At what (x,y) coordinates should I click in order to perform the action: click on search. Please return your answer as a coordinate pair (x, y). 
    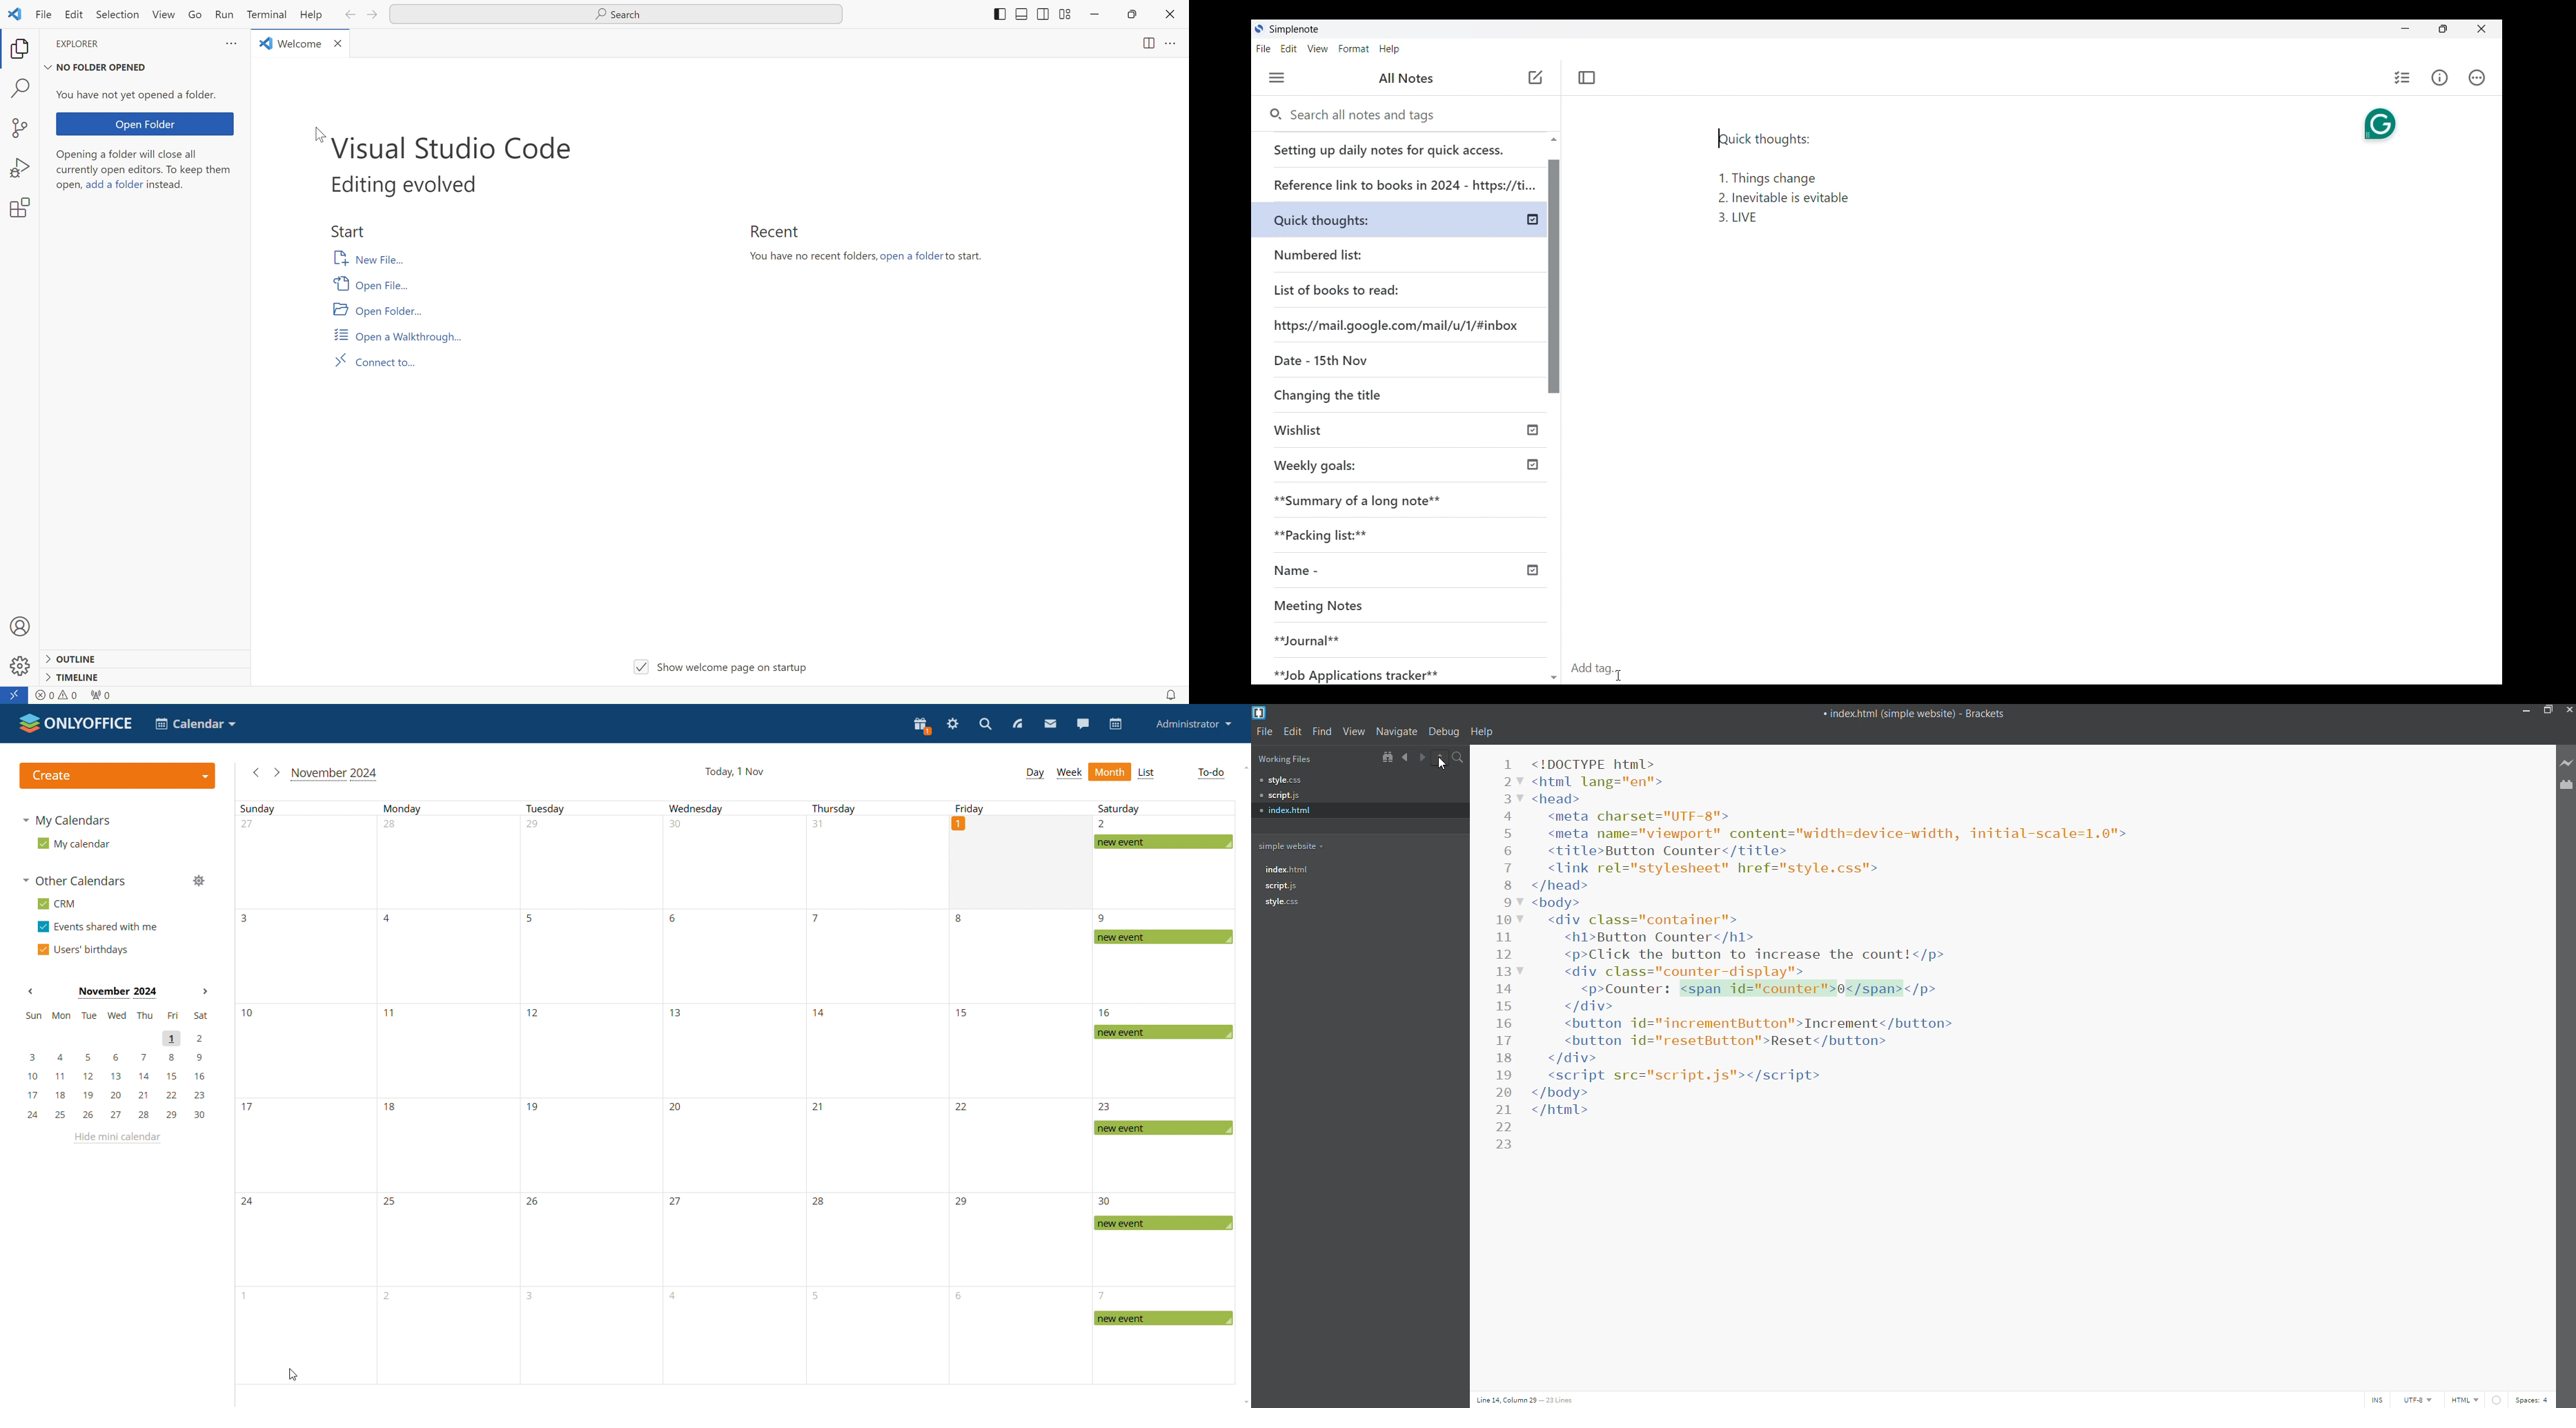
    Looking at the image, I should click on (1457, 757).